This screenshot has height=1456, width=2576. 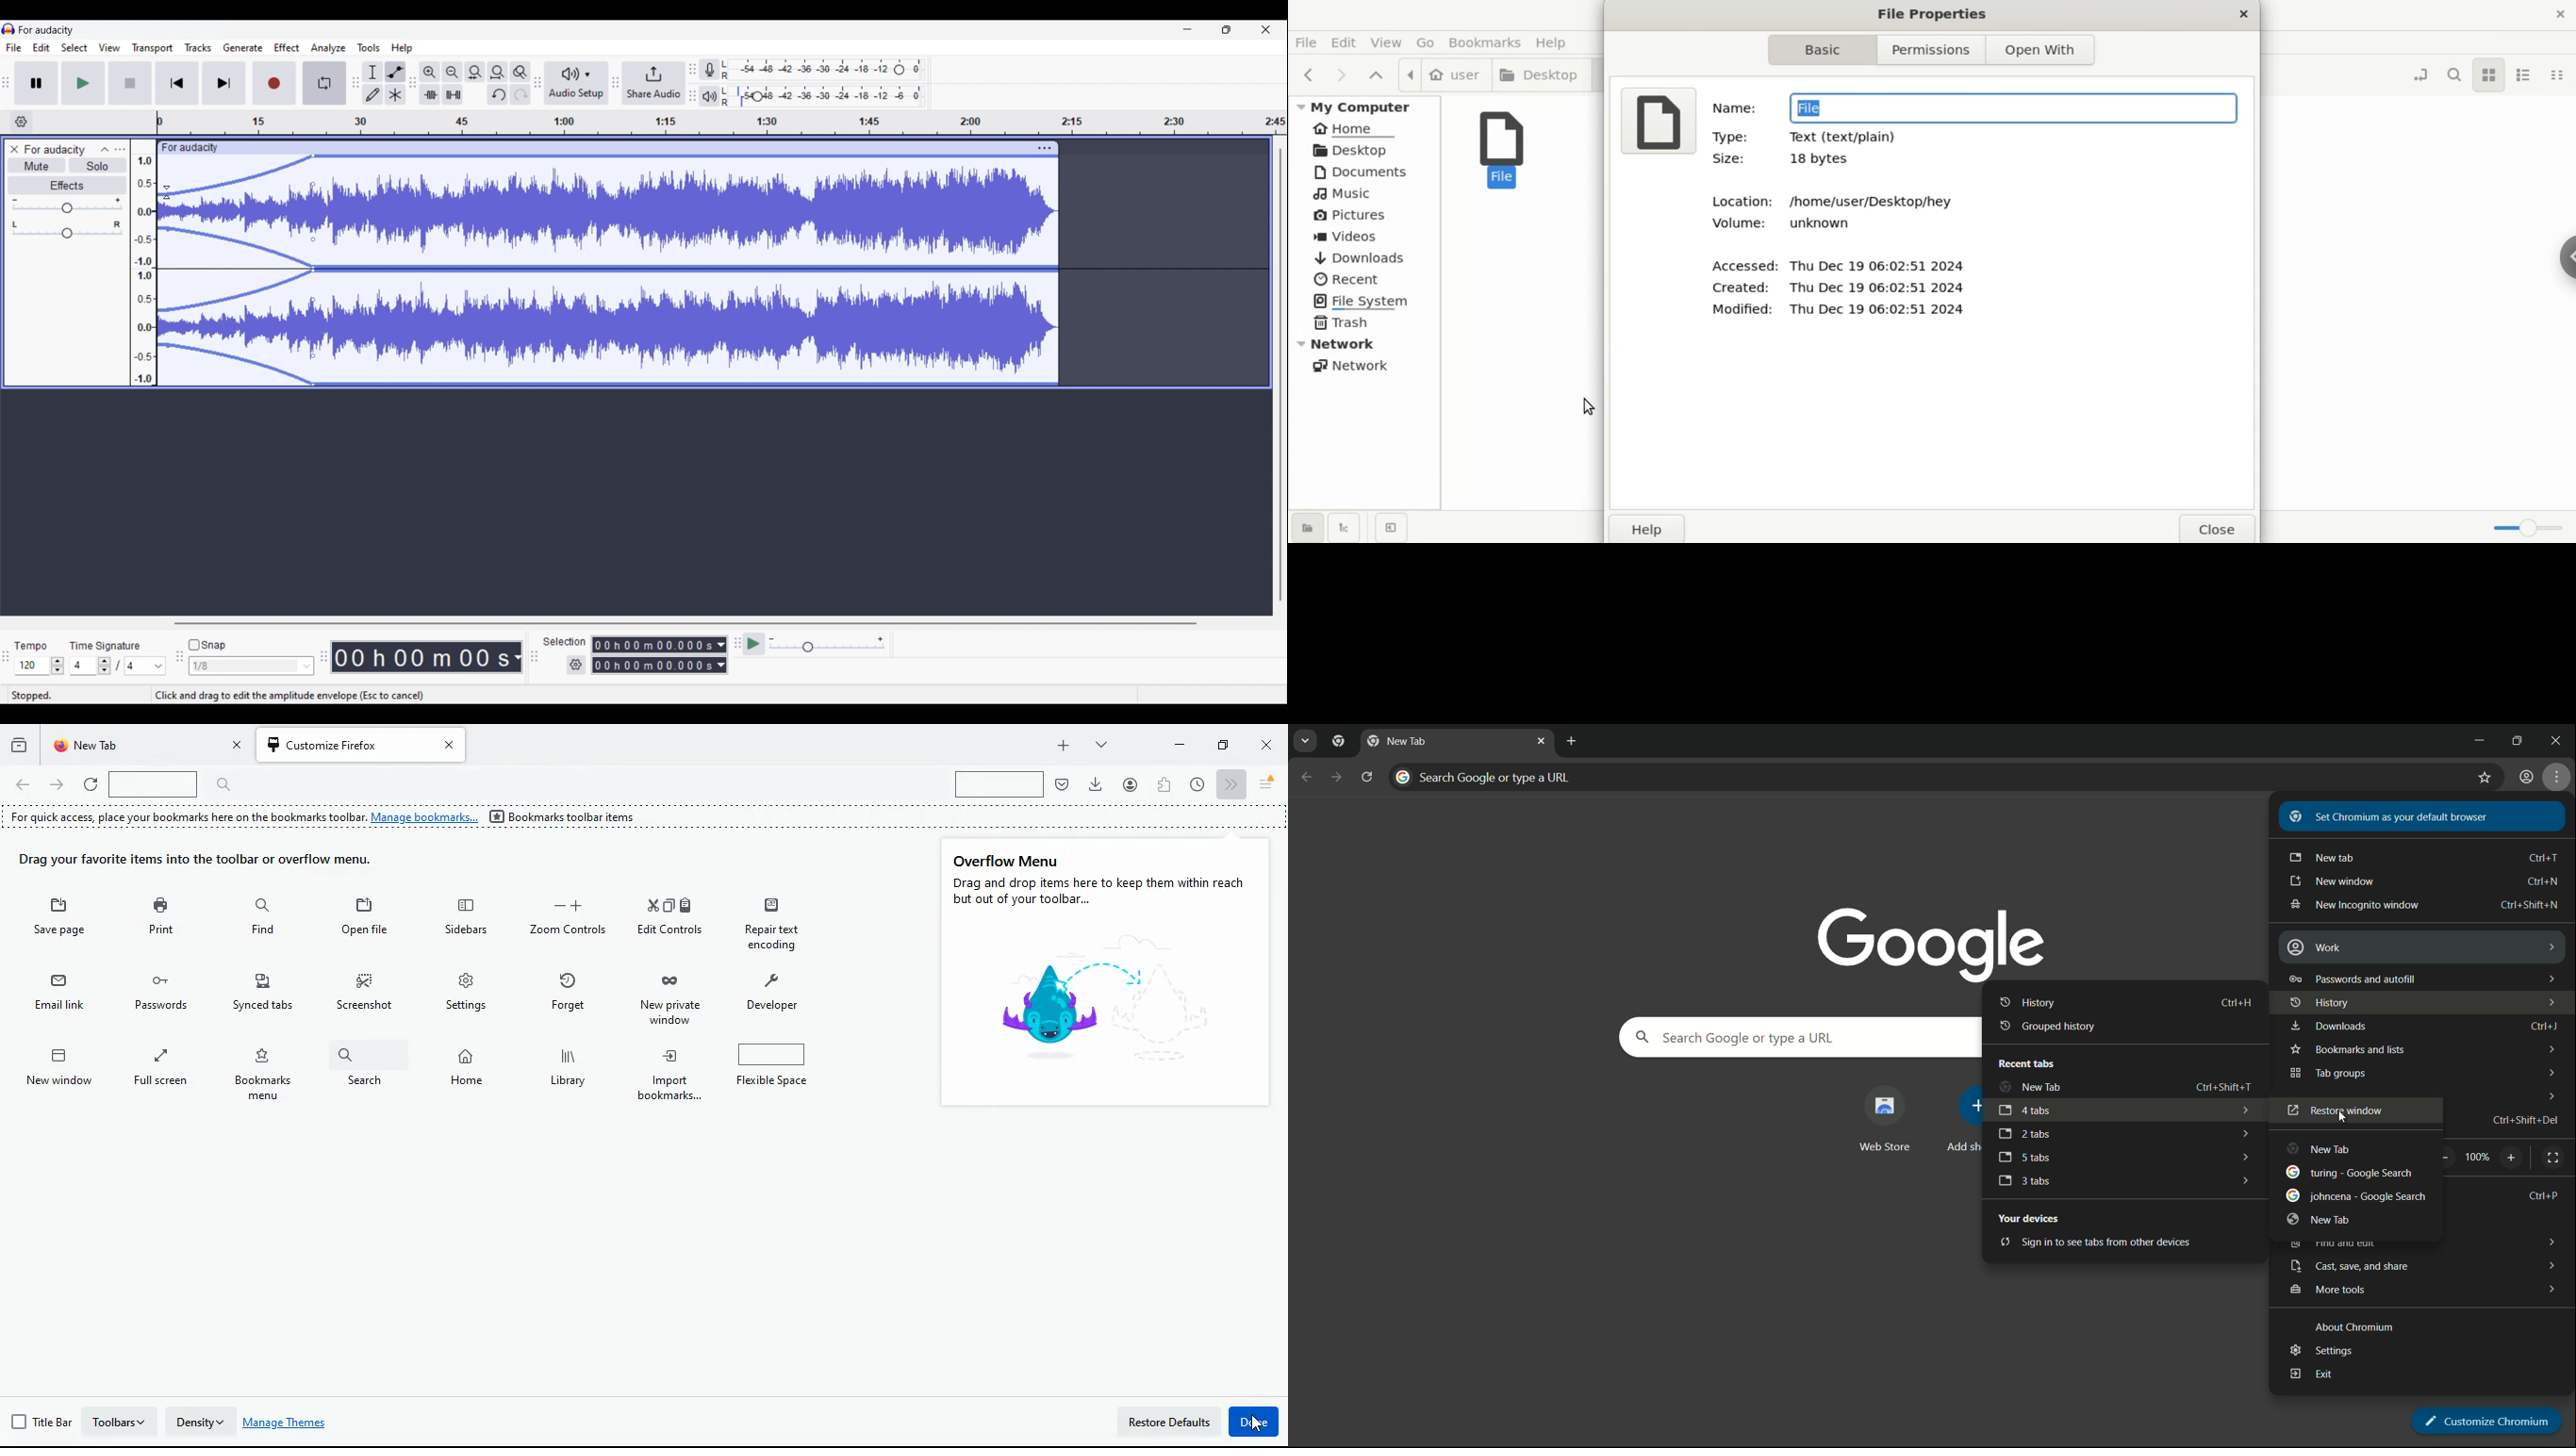 What do you see at coordinates (30, 646) in the screenshot?
I see `tempo` at bounding box center [30, 646].